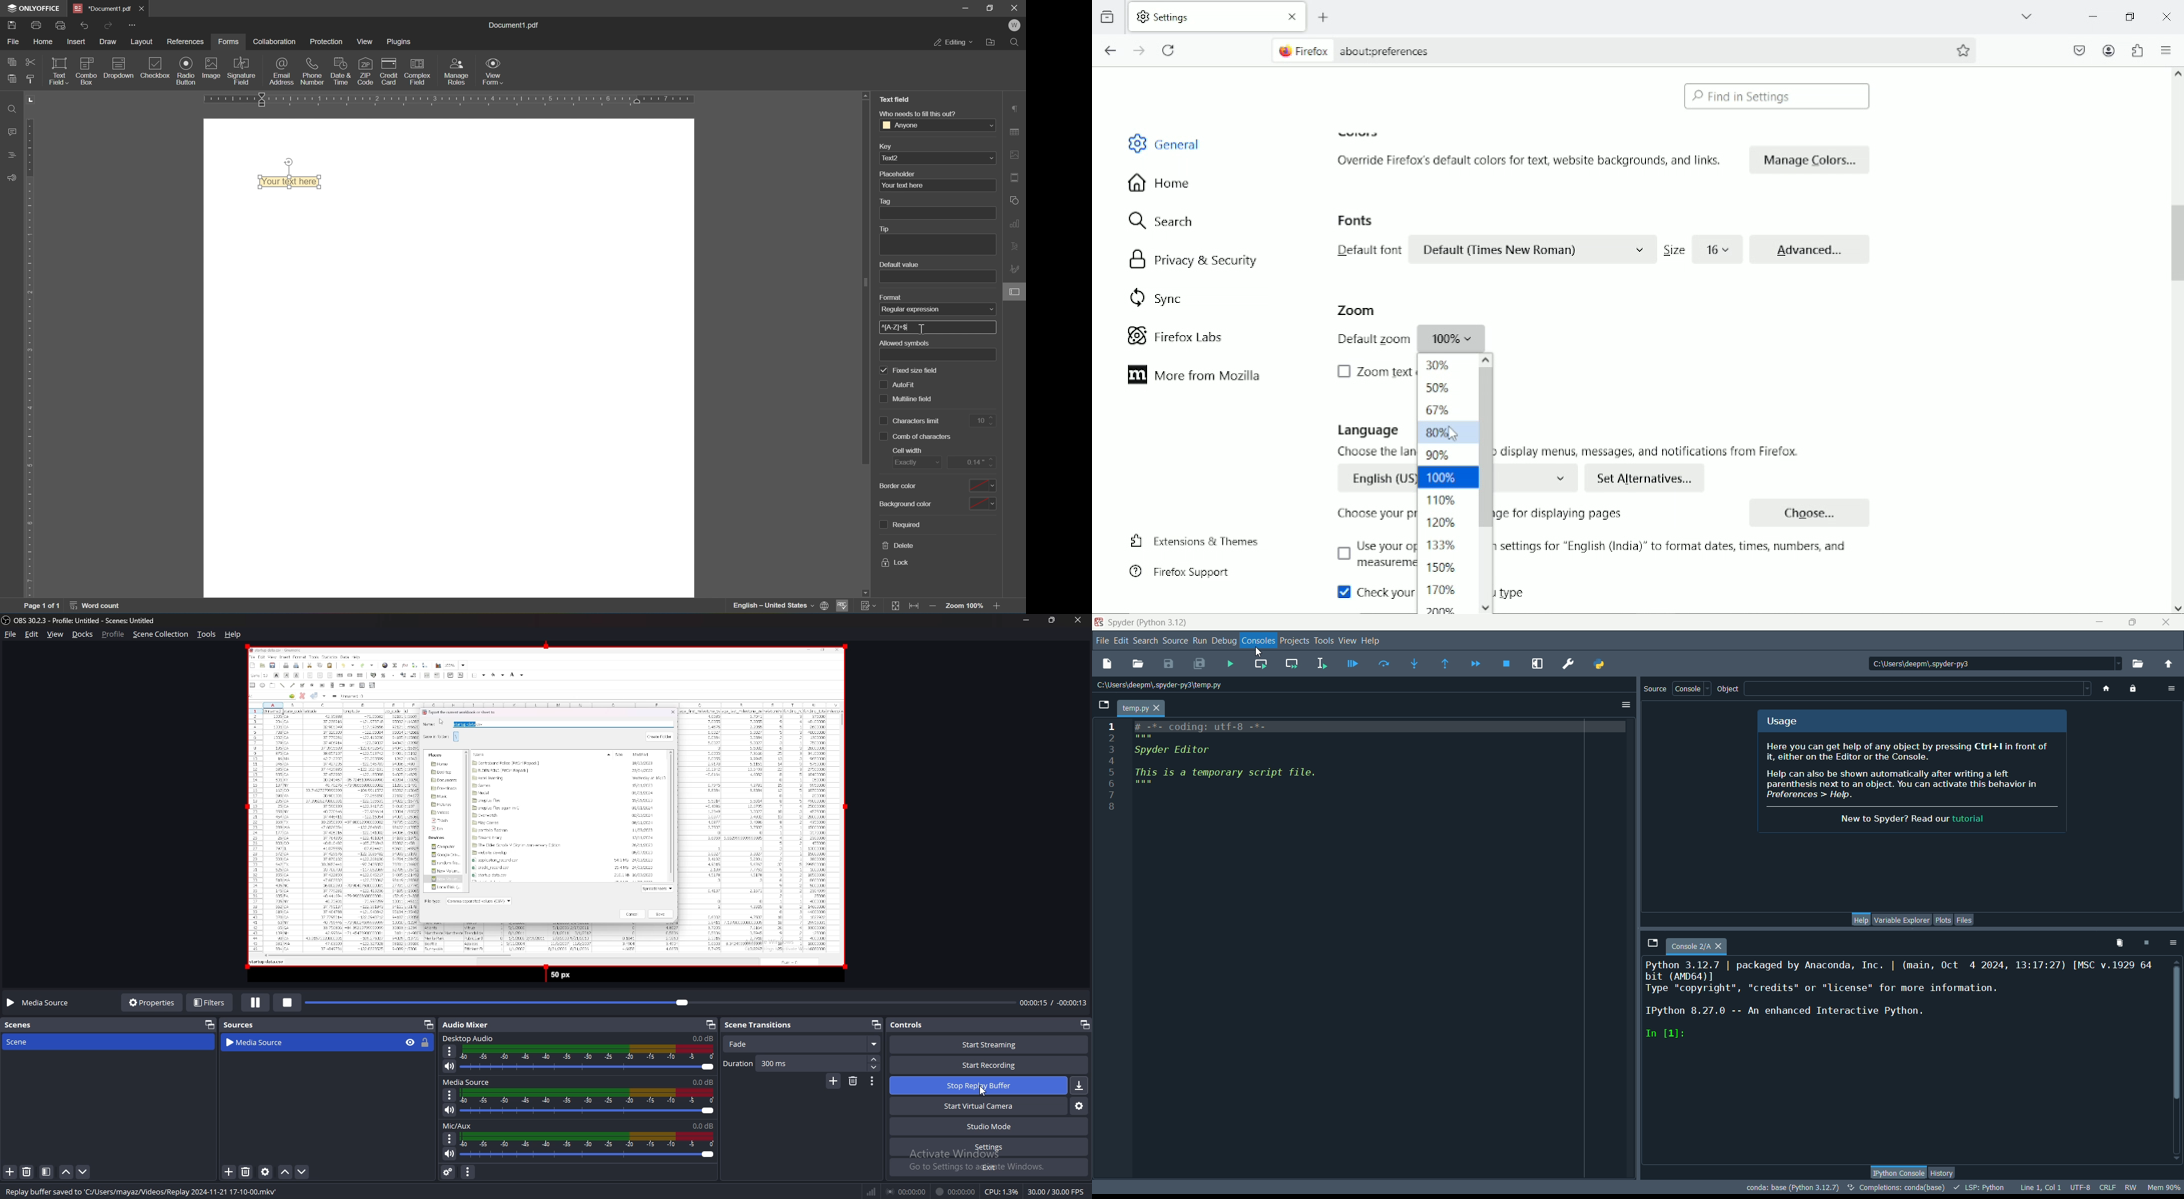 This screenshot has width=2184, height=1204. Describe the element at coordinates (660, 1004) in the screenshot. I see `seek` at that location.